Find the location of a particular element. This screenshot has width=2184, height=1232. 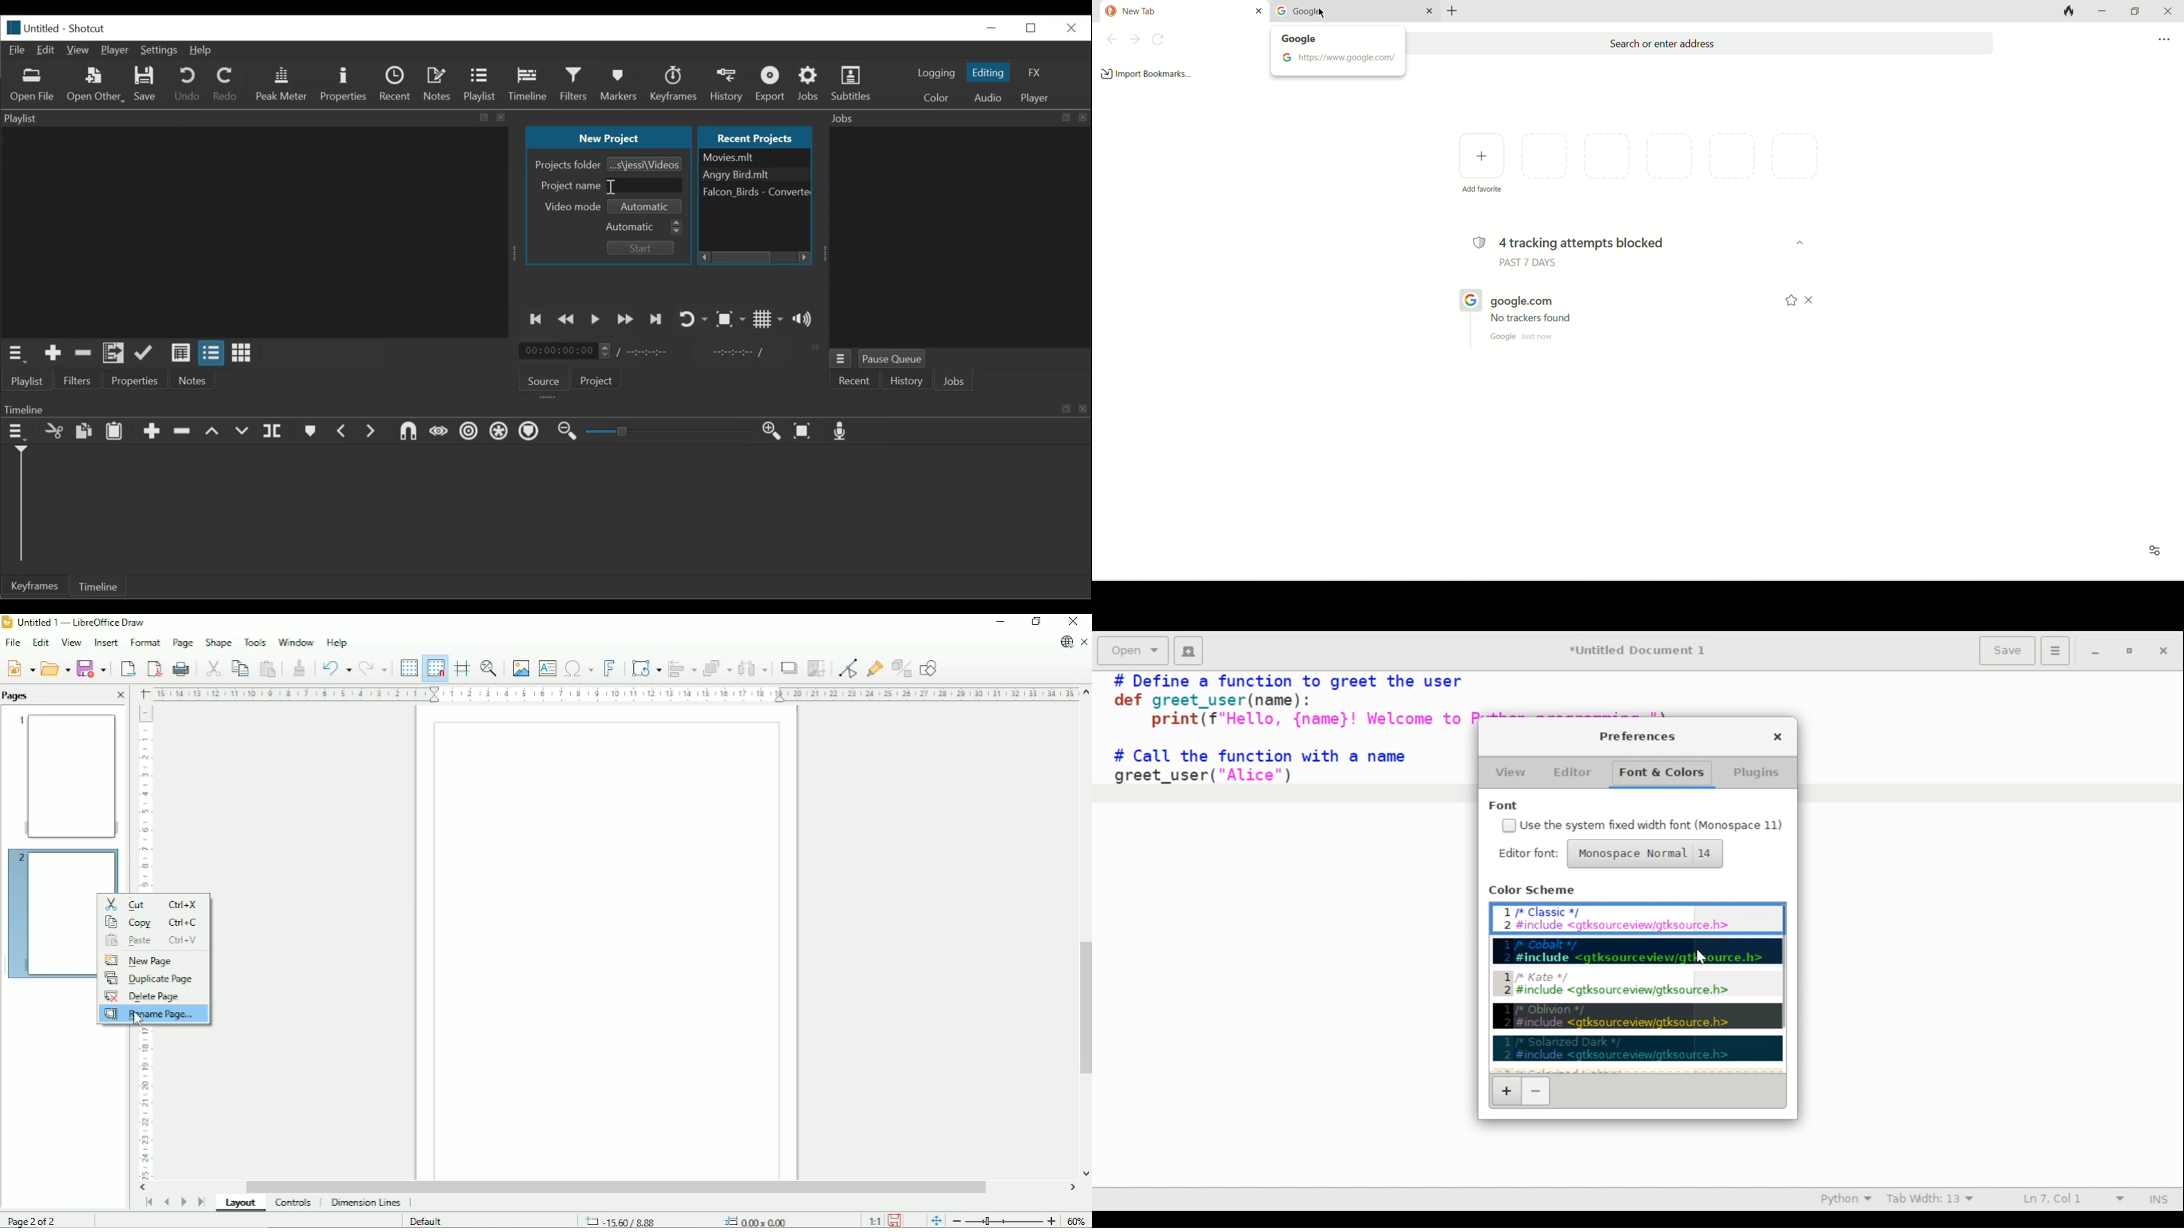

Align objects is located at coordinates (683, 668).